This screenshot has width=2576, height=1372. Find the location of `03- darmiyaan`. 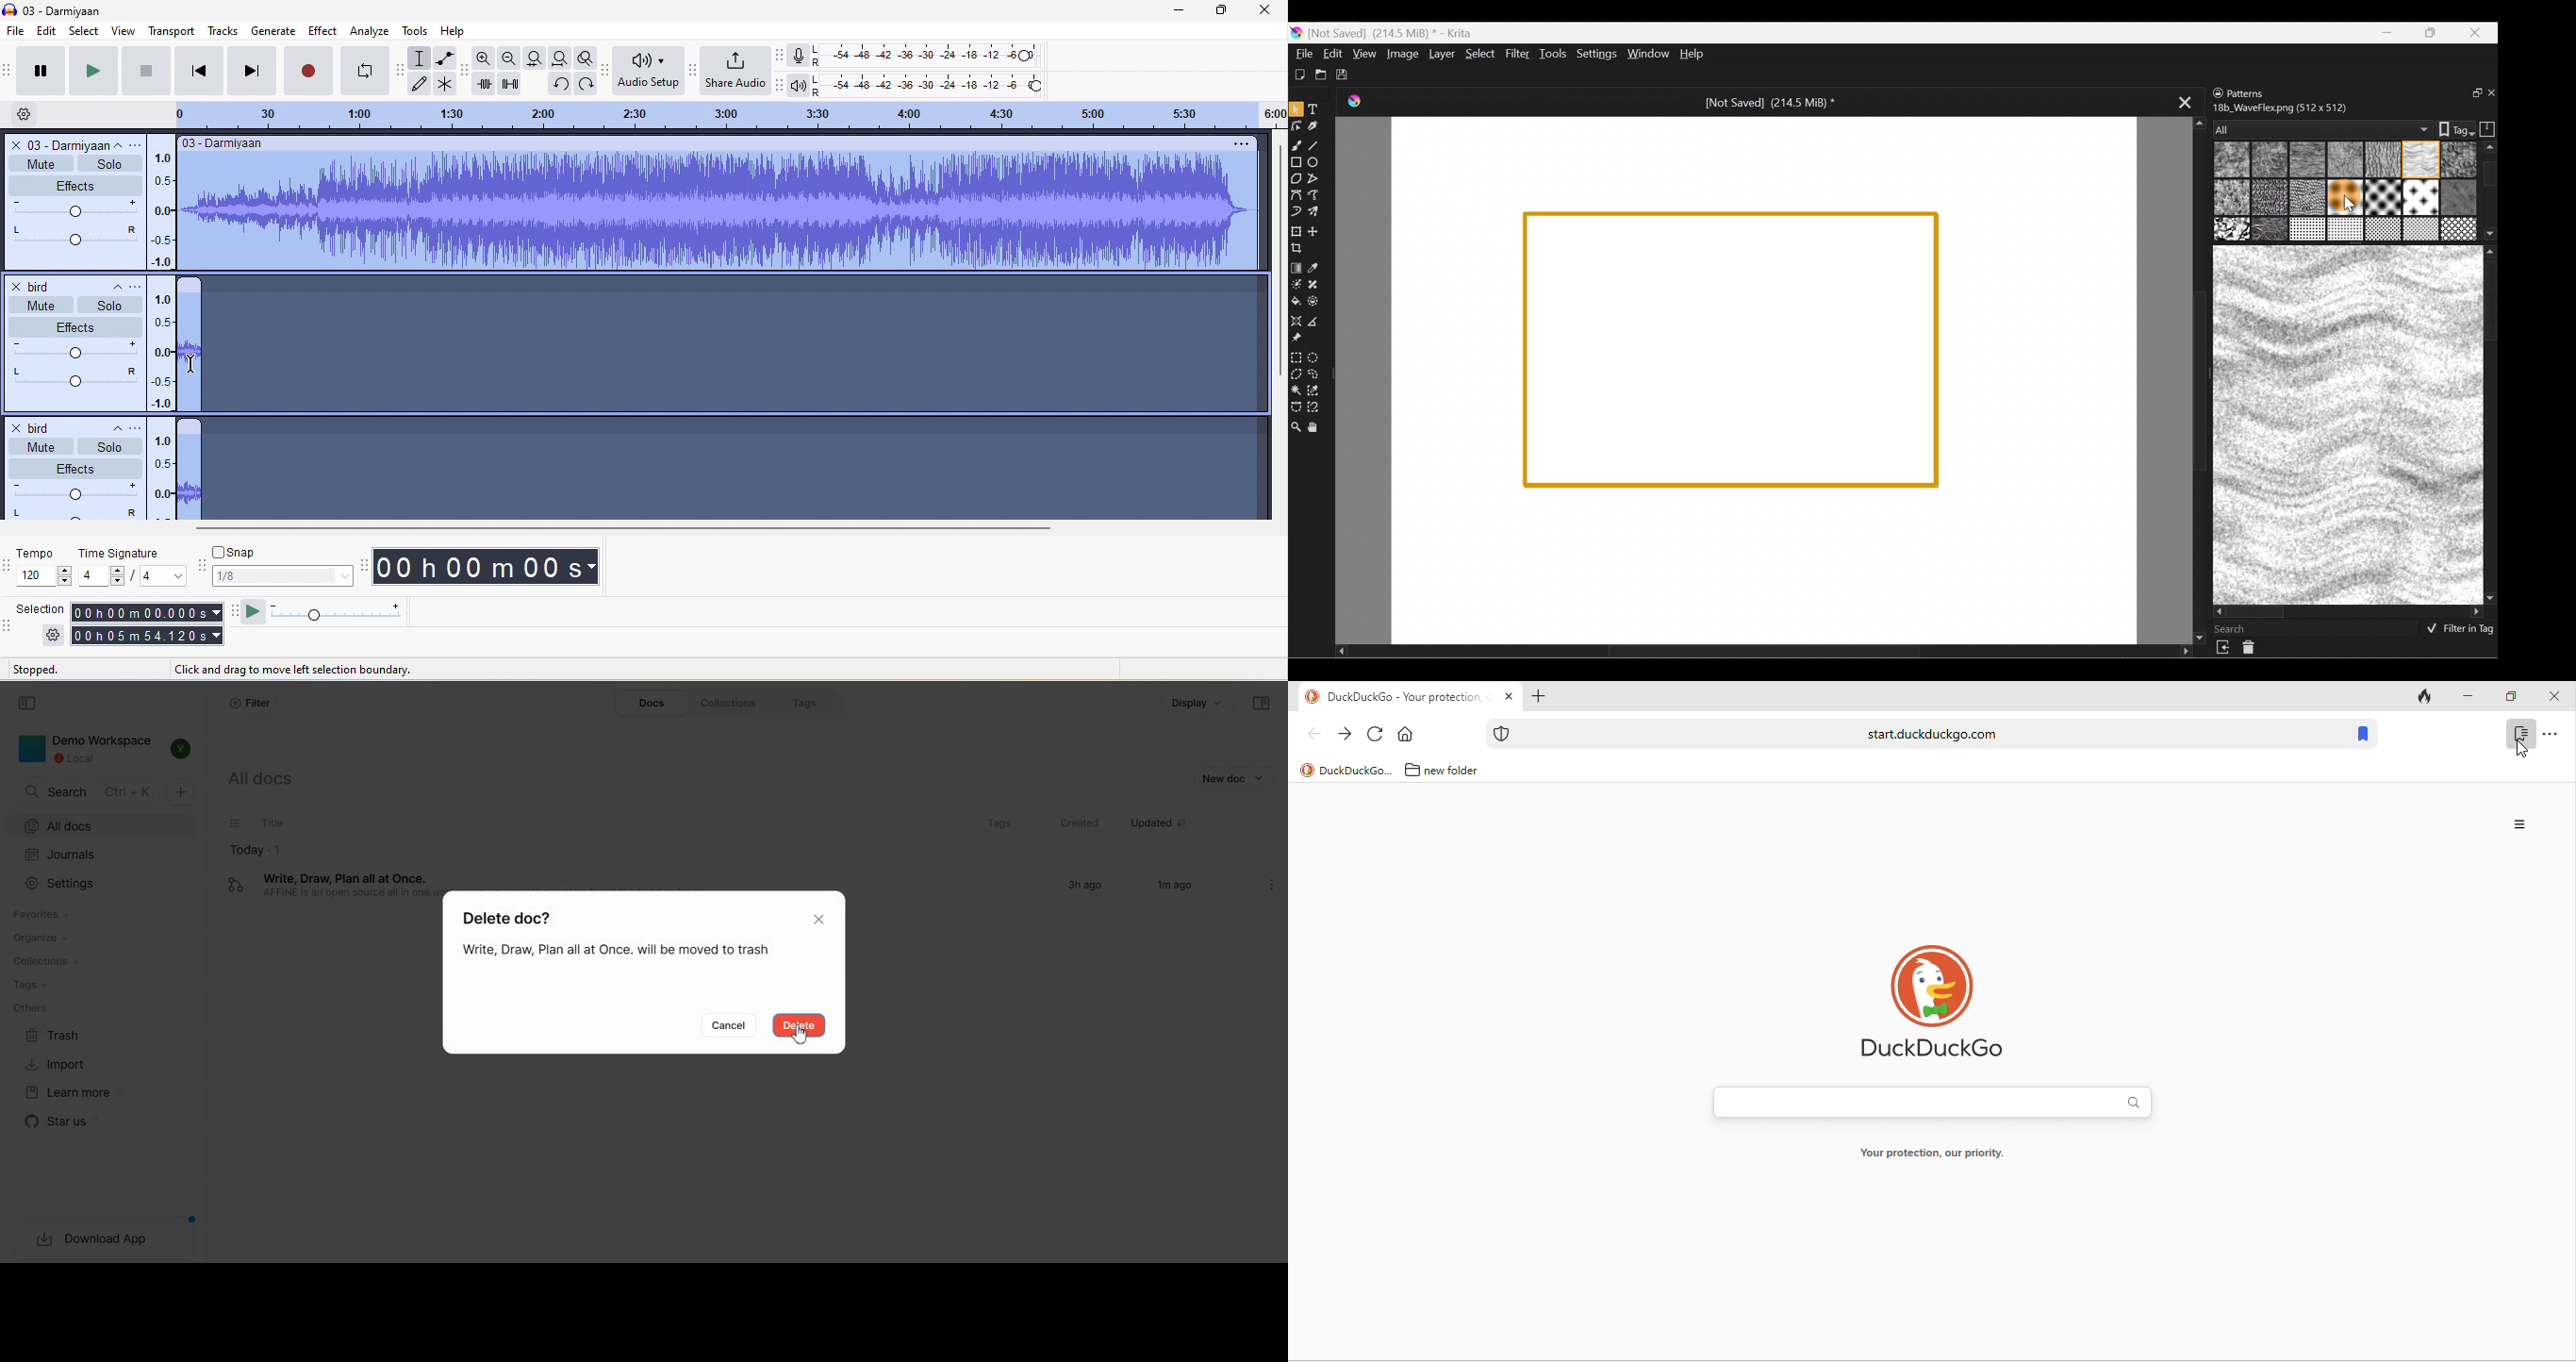

03- darmiyaan is located at coordinates (224, 143).